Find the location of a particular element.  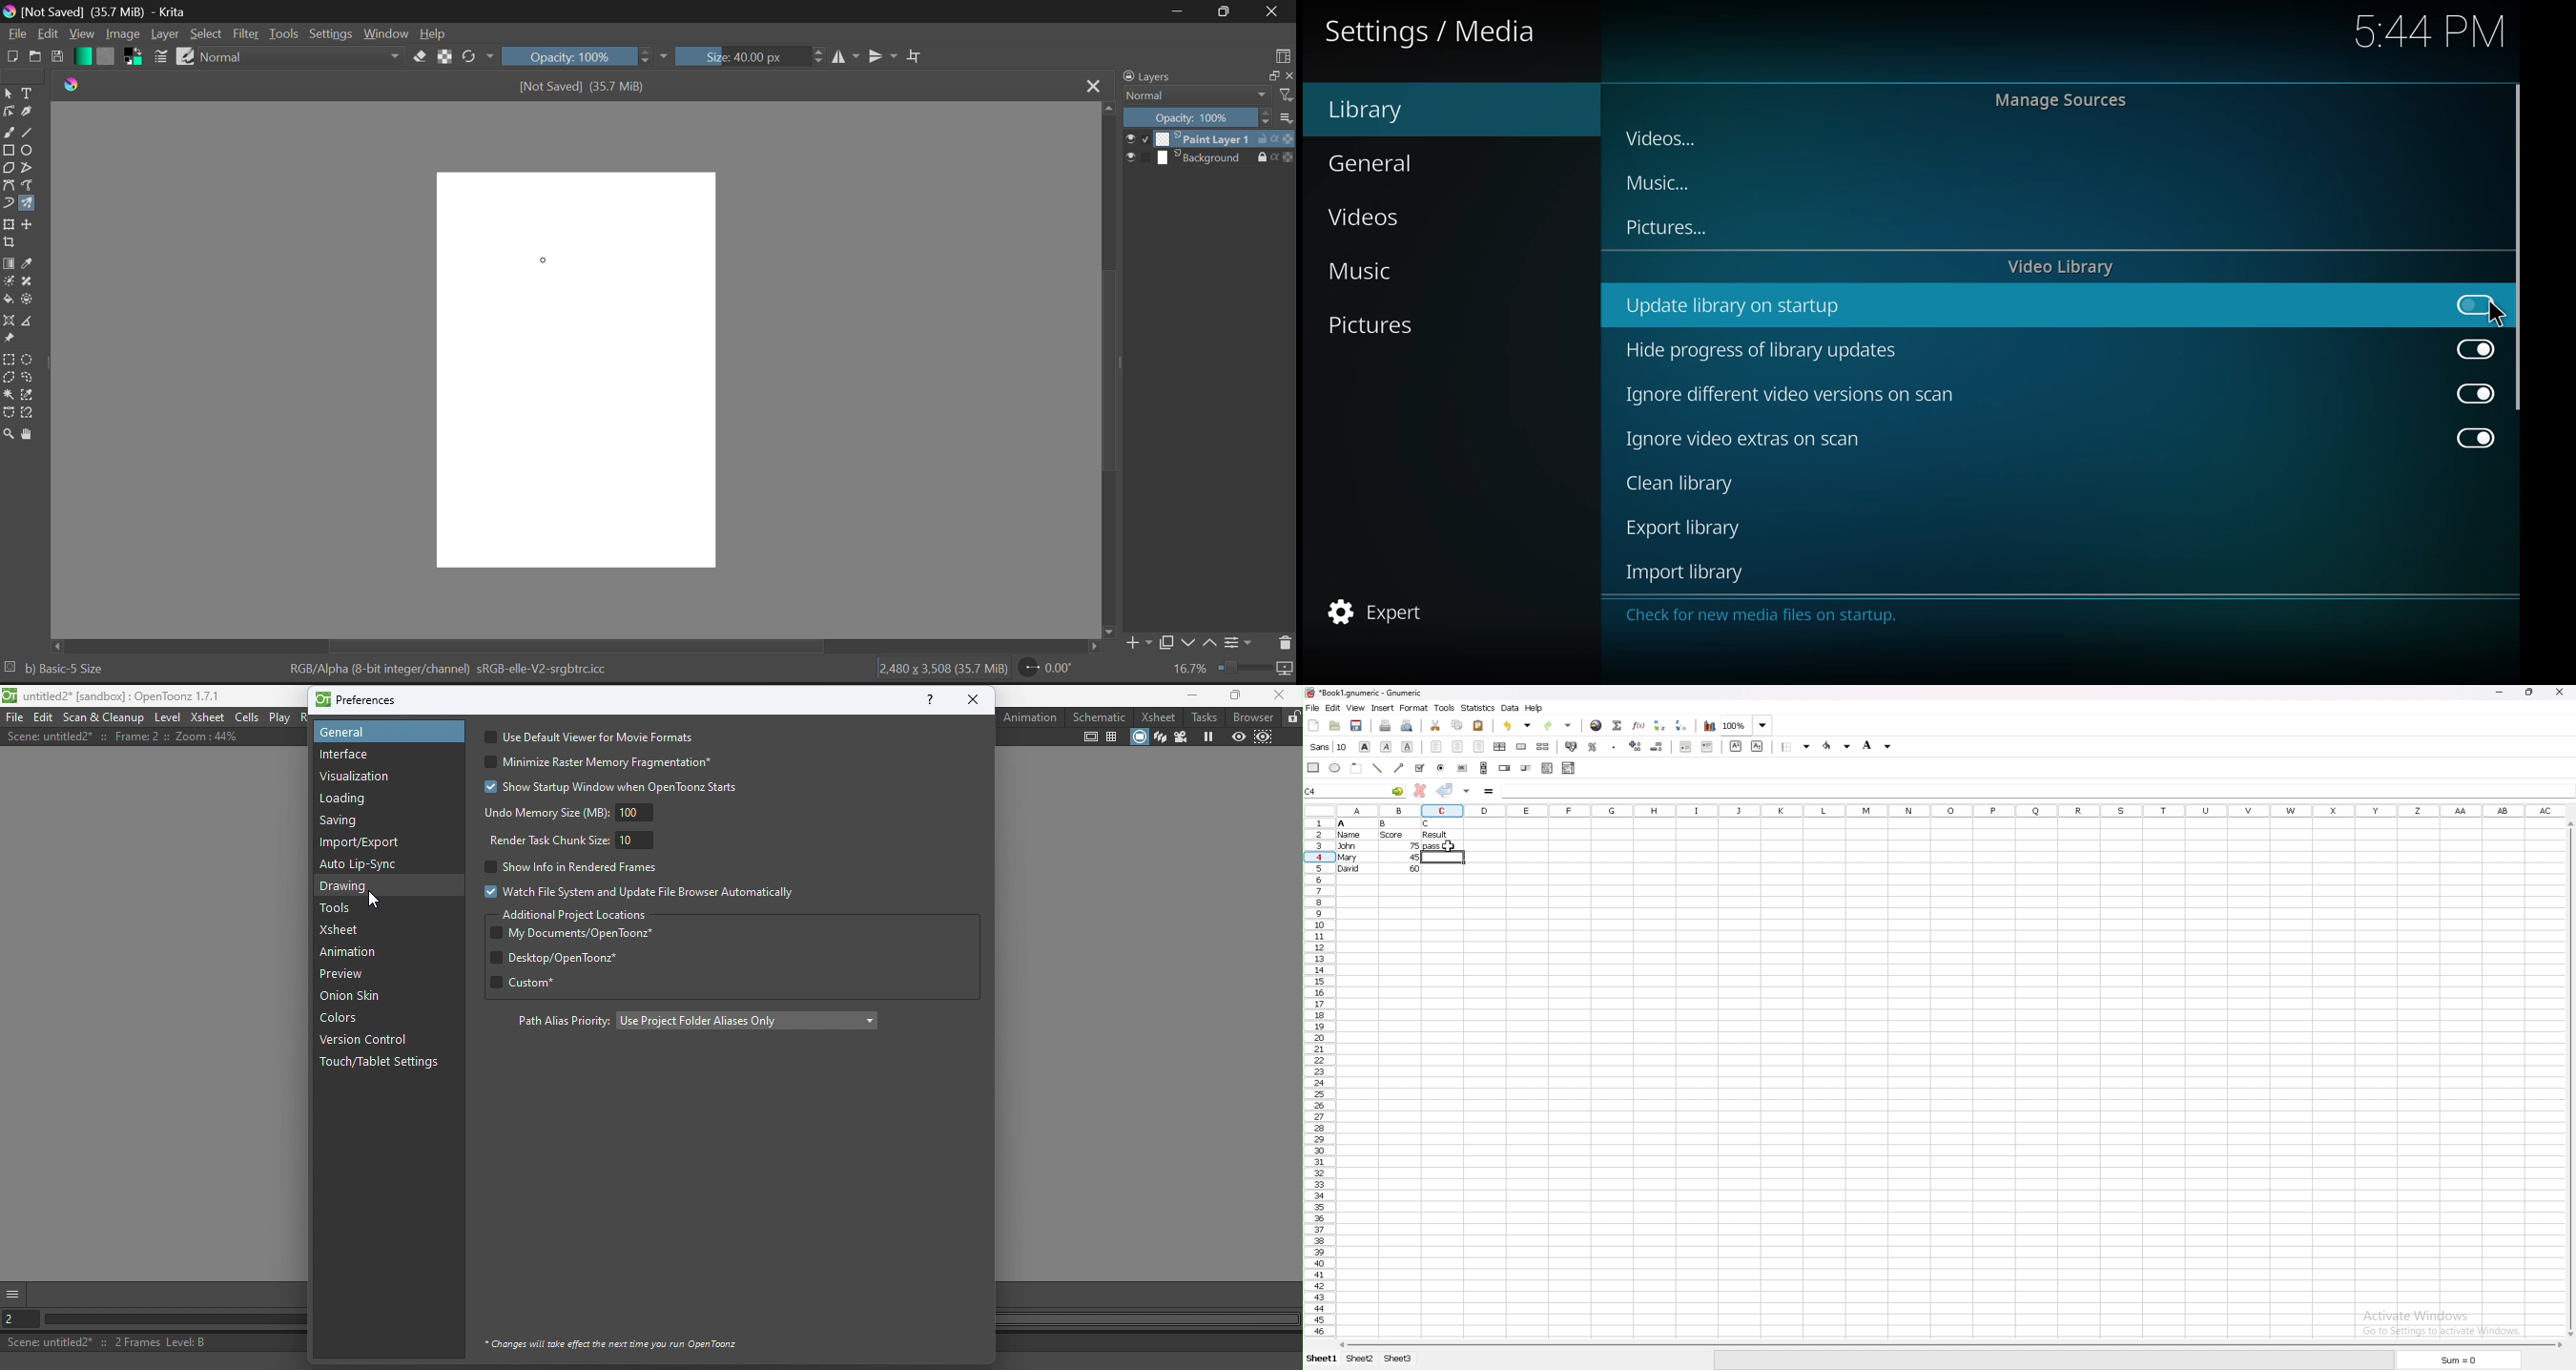

Preferences is located at coordinates (359, 698).